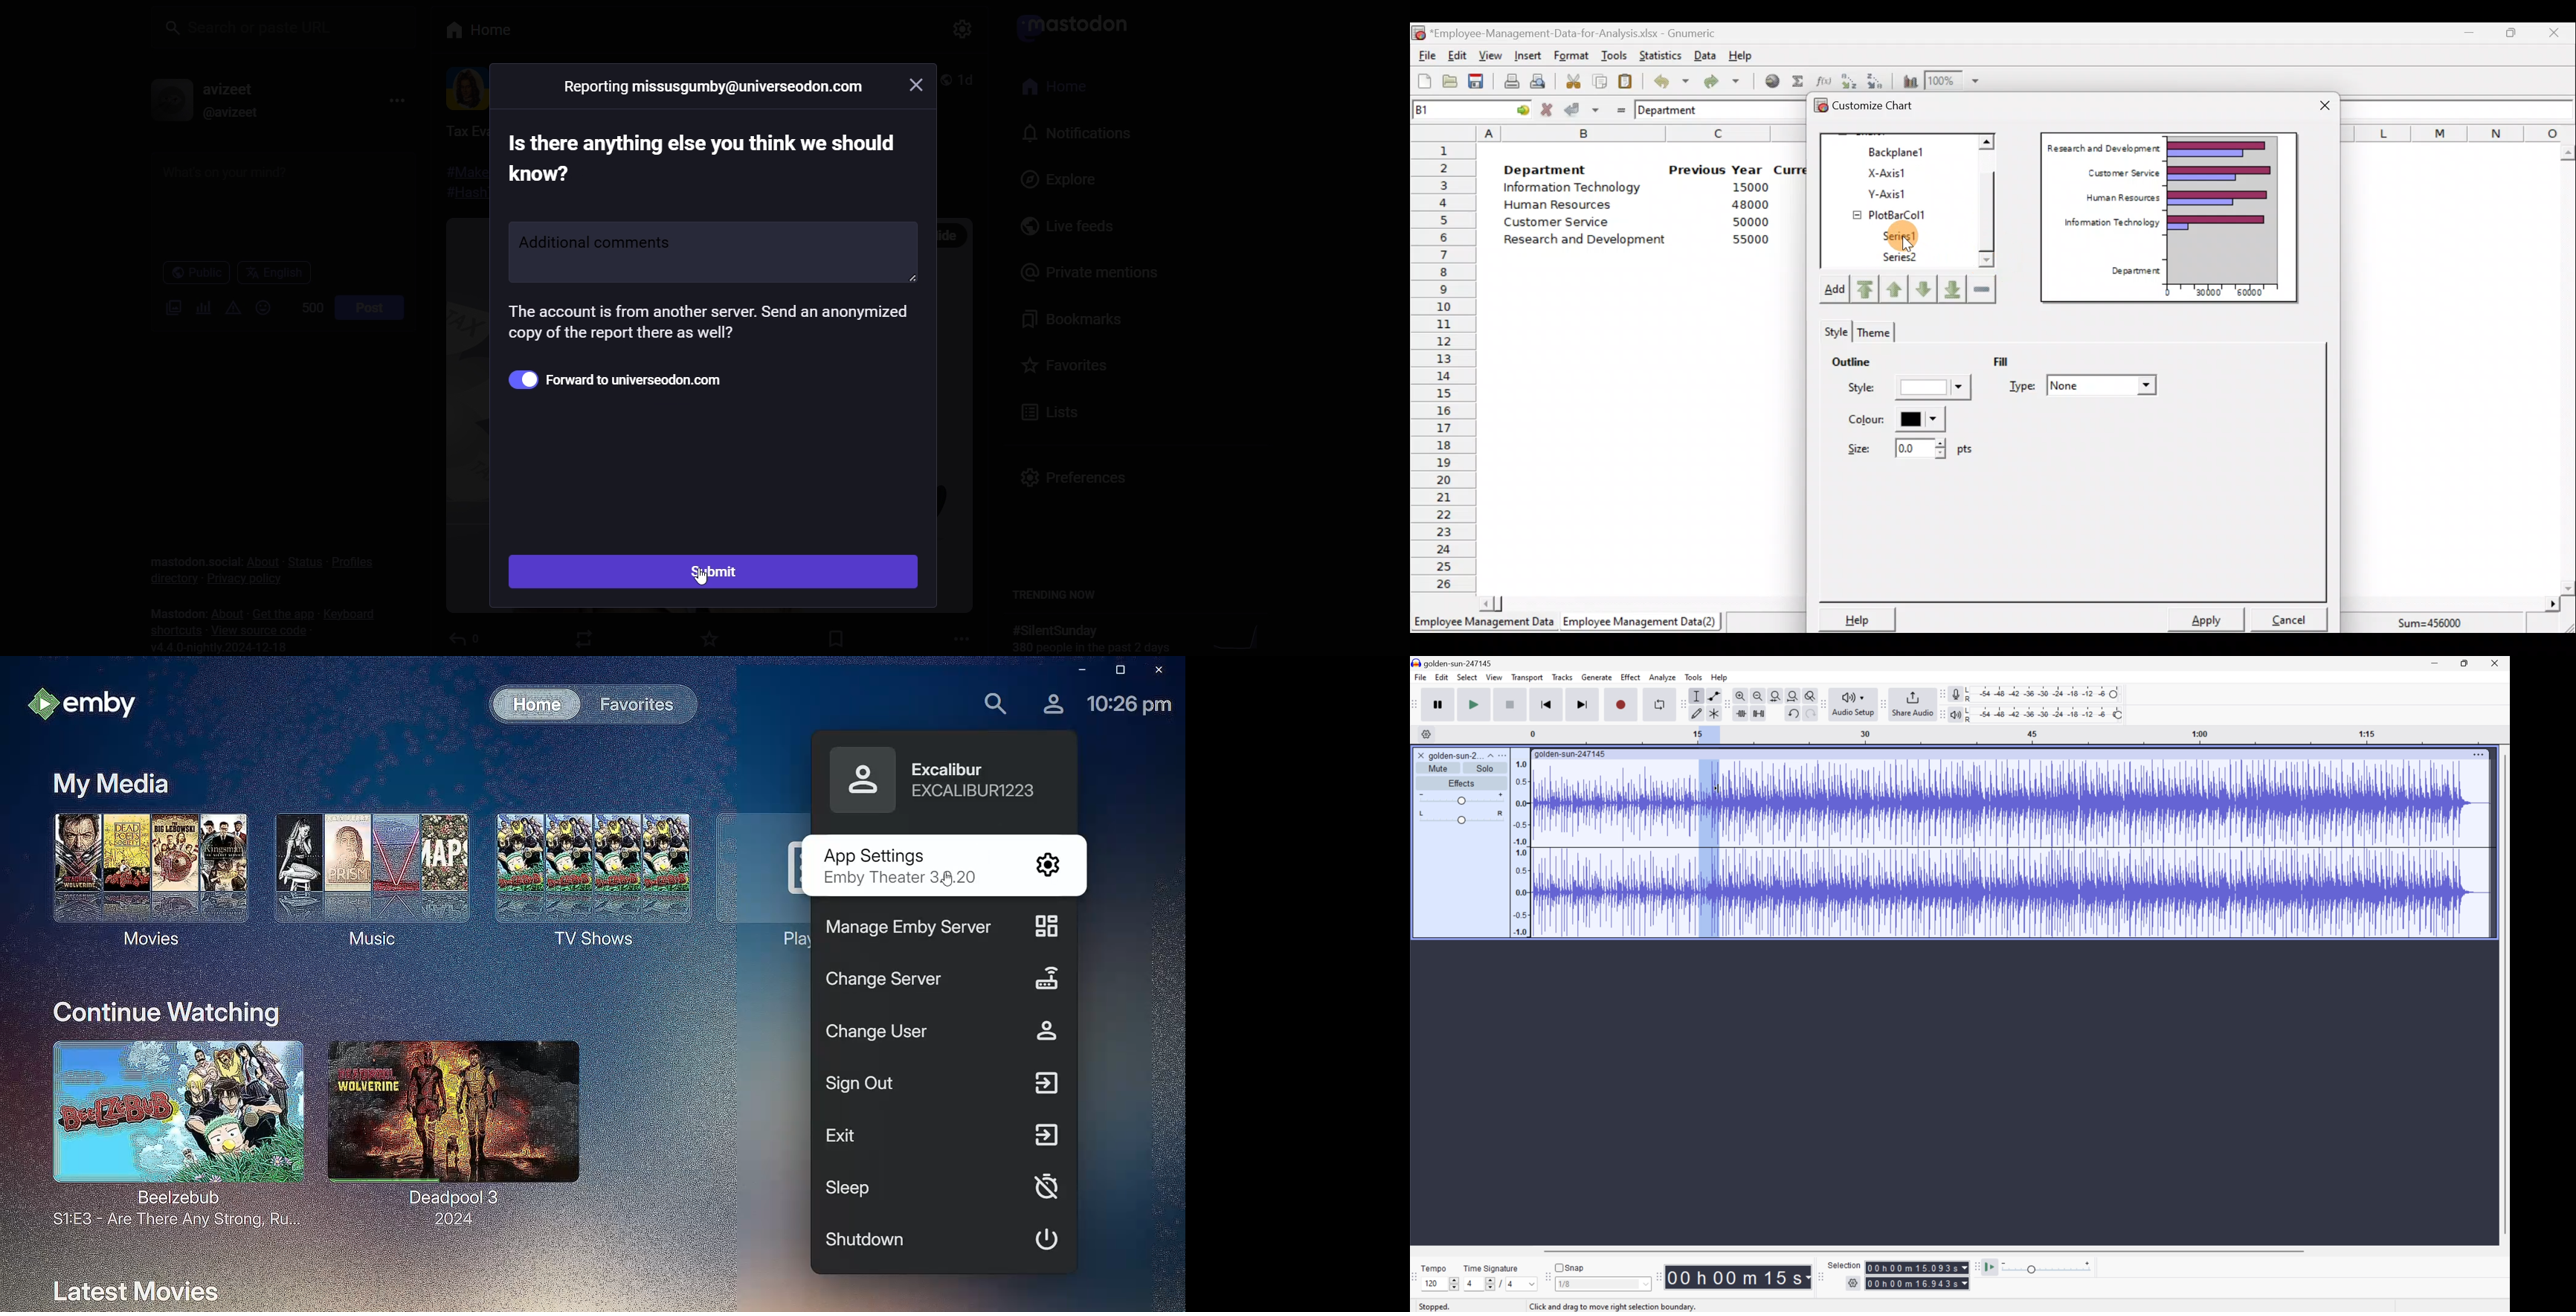 The height and width of the screenshot is (1316, 2576). What do you see at coordinates (1993, 202) in the screenshot?
I see `Scroll bar` at bounding box center [1993, 202].